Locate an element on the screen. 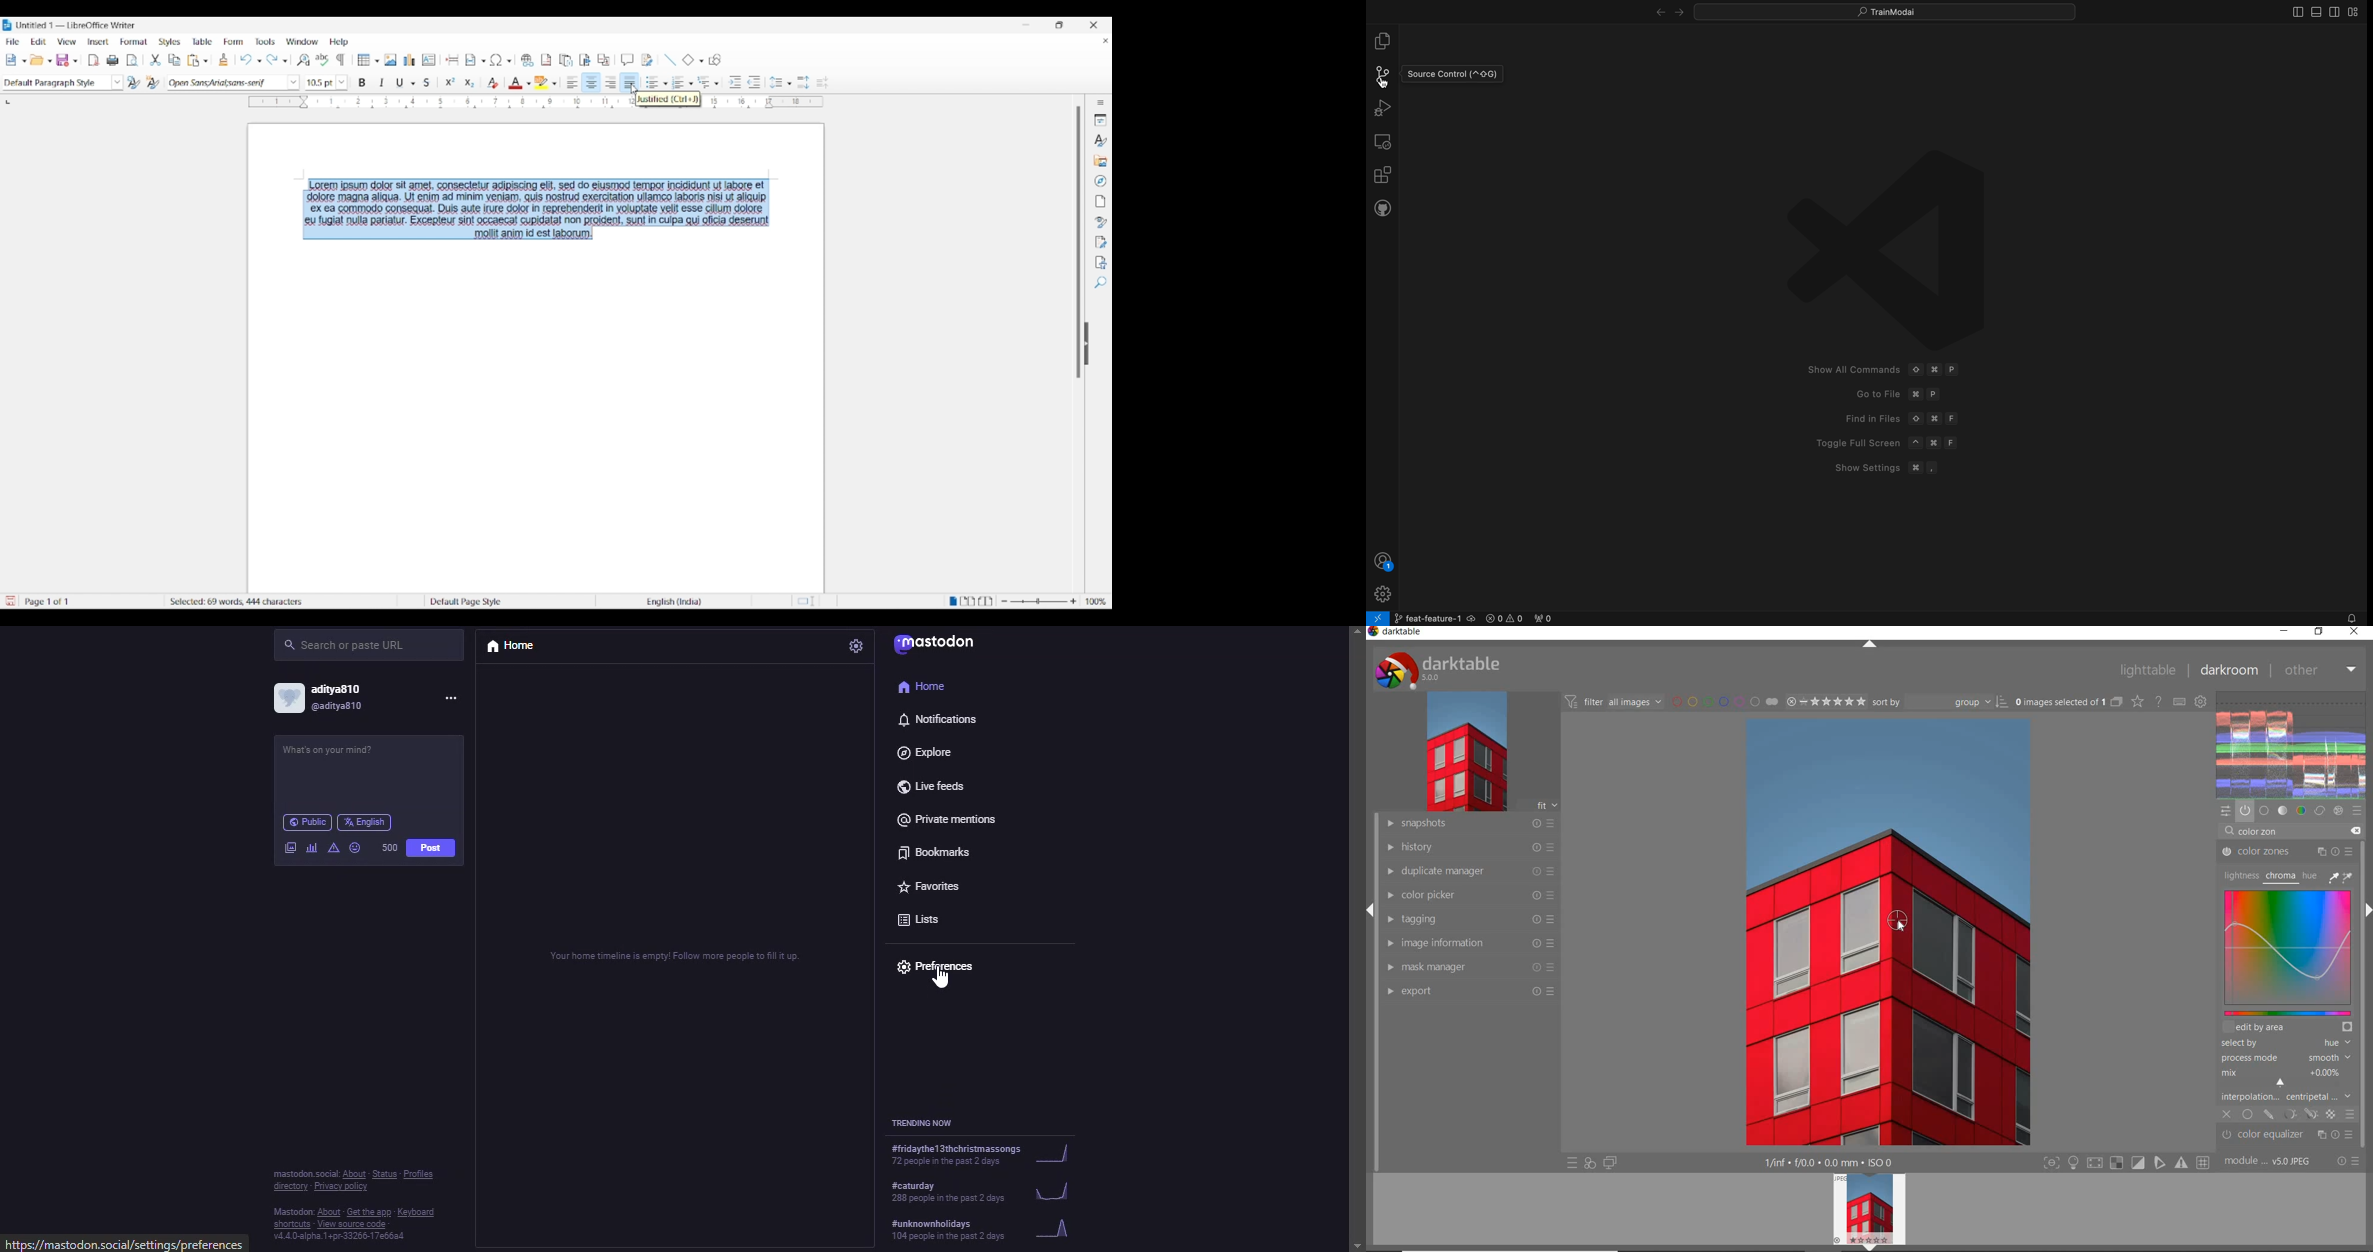 The width and height of the screenshot is (2380, 1260). MASK OPTIONS is located at coordinates (2299, 1114).